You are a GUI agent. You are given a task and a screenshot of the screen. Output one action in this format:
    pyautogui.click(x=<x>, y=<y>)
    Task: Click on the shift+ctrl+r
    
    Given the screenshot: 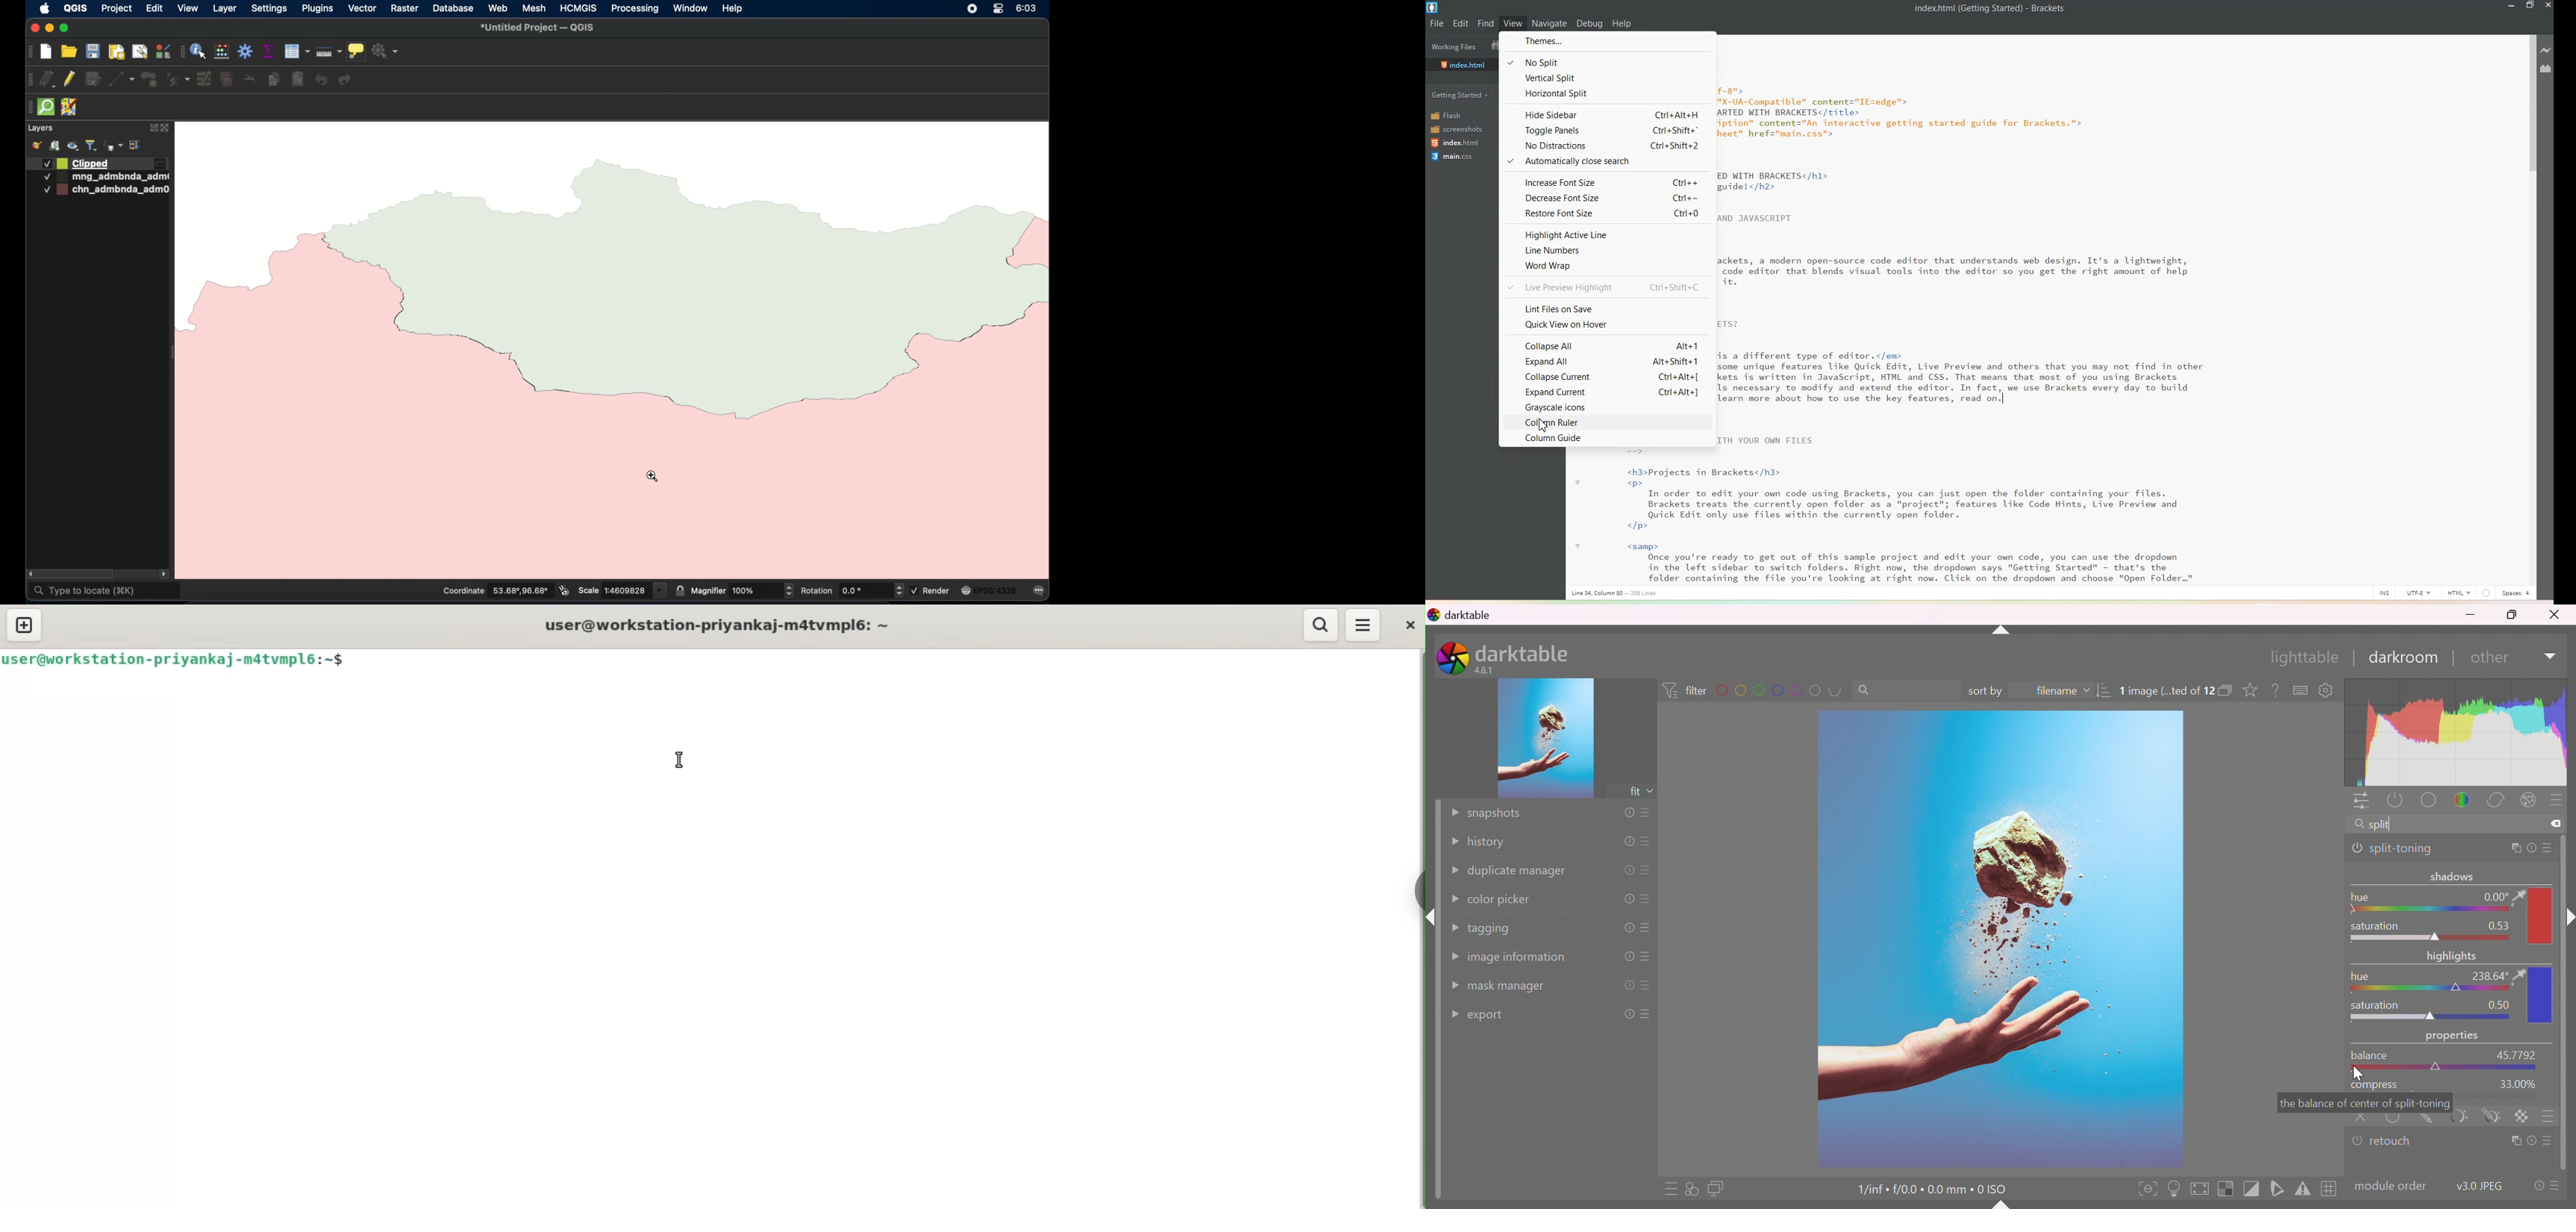 What is the action you would take?
    pyautogui.click(x=2569, y=915)
    